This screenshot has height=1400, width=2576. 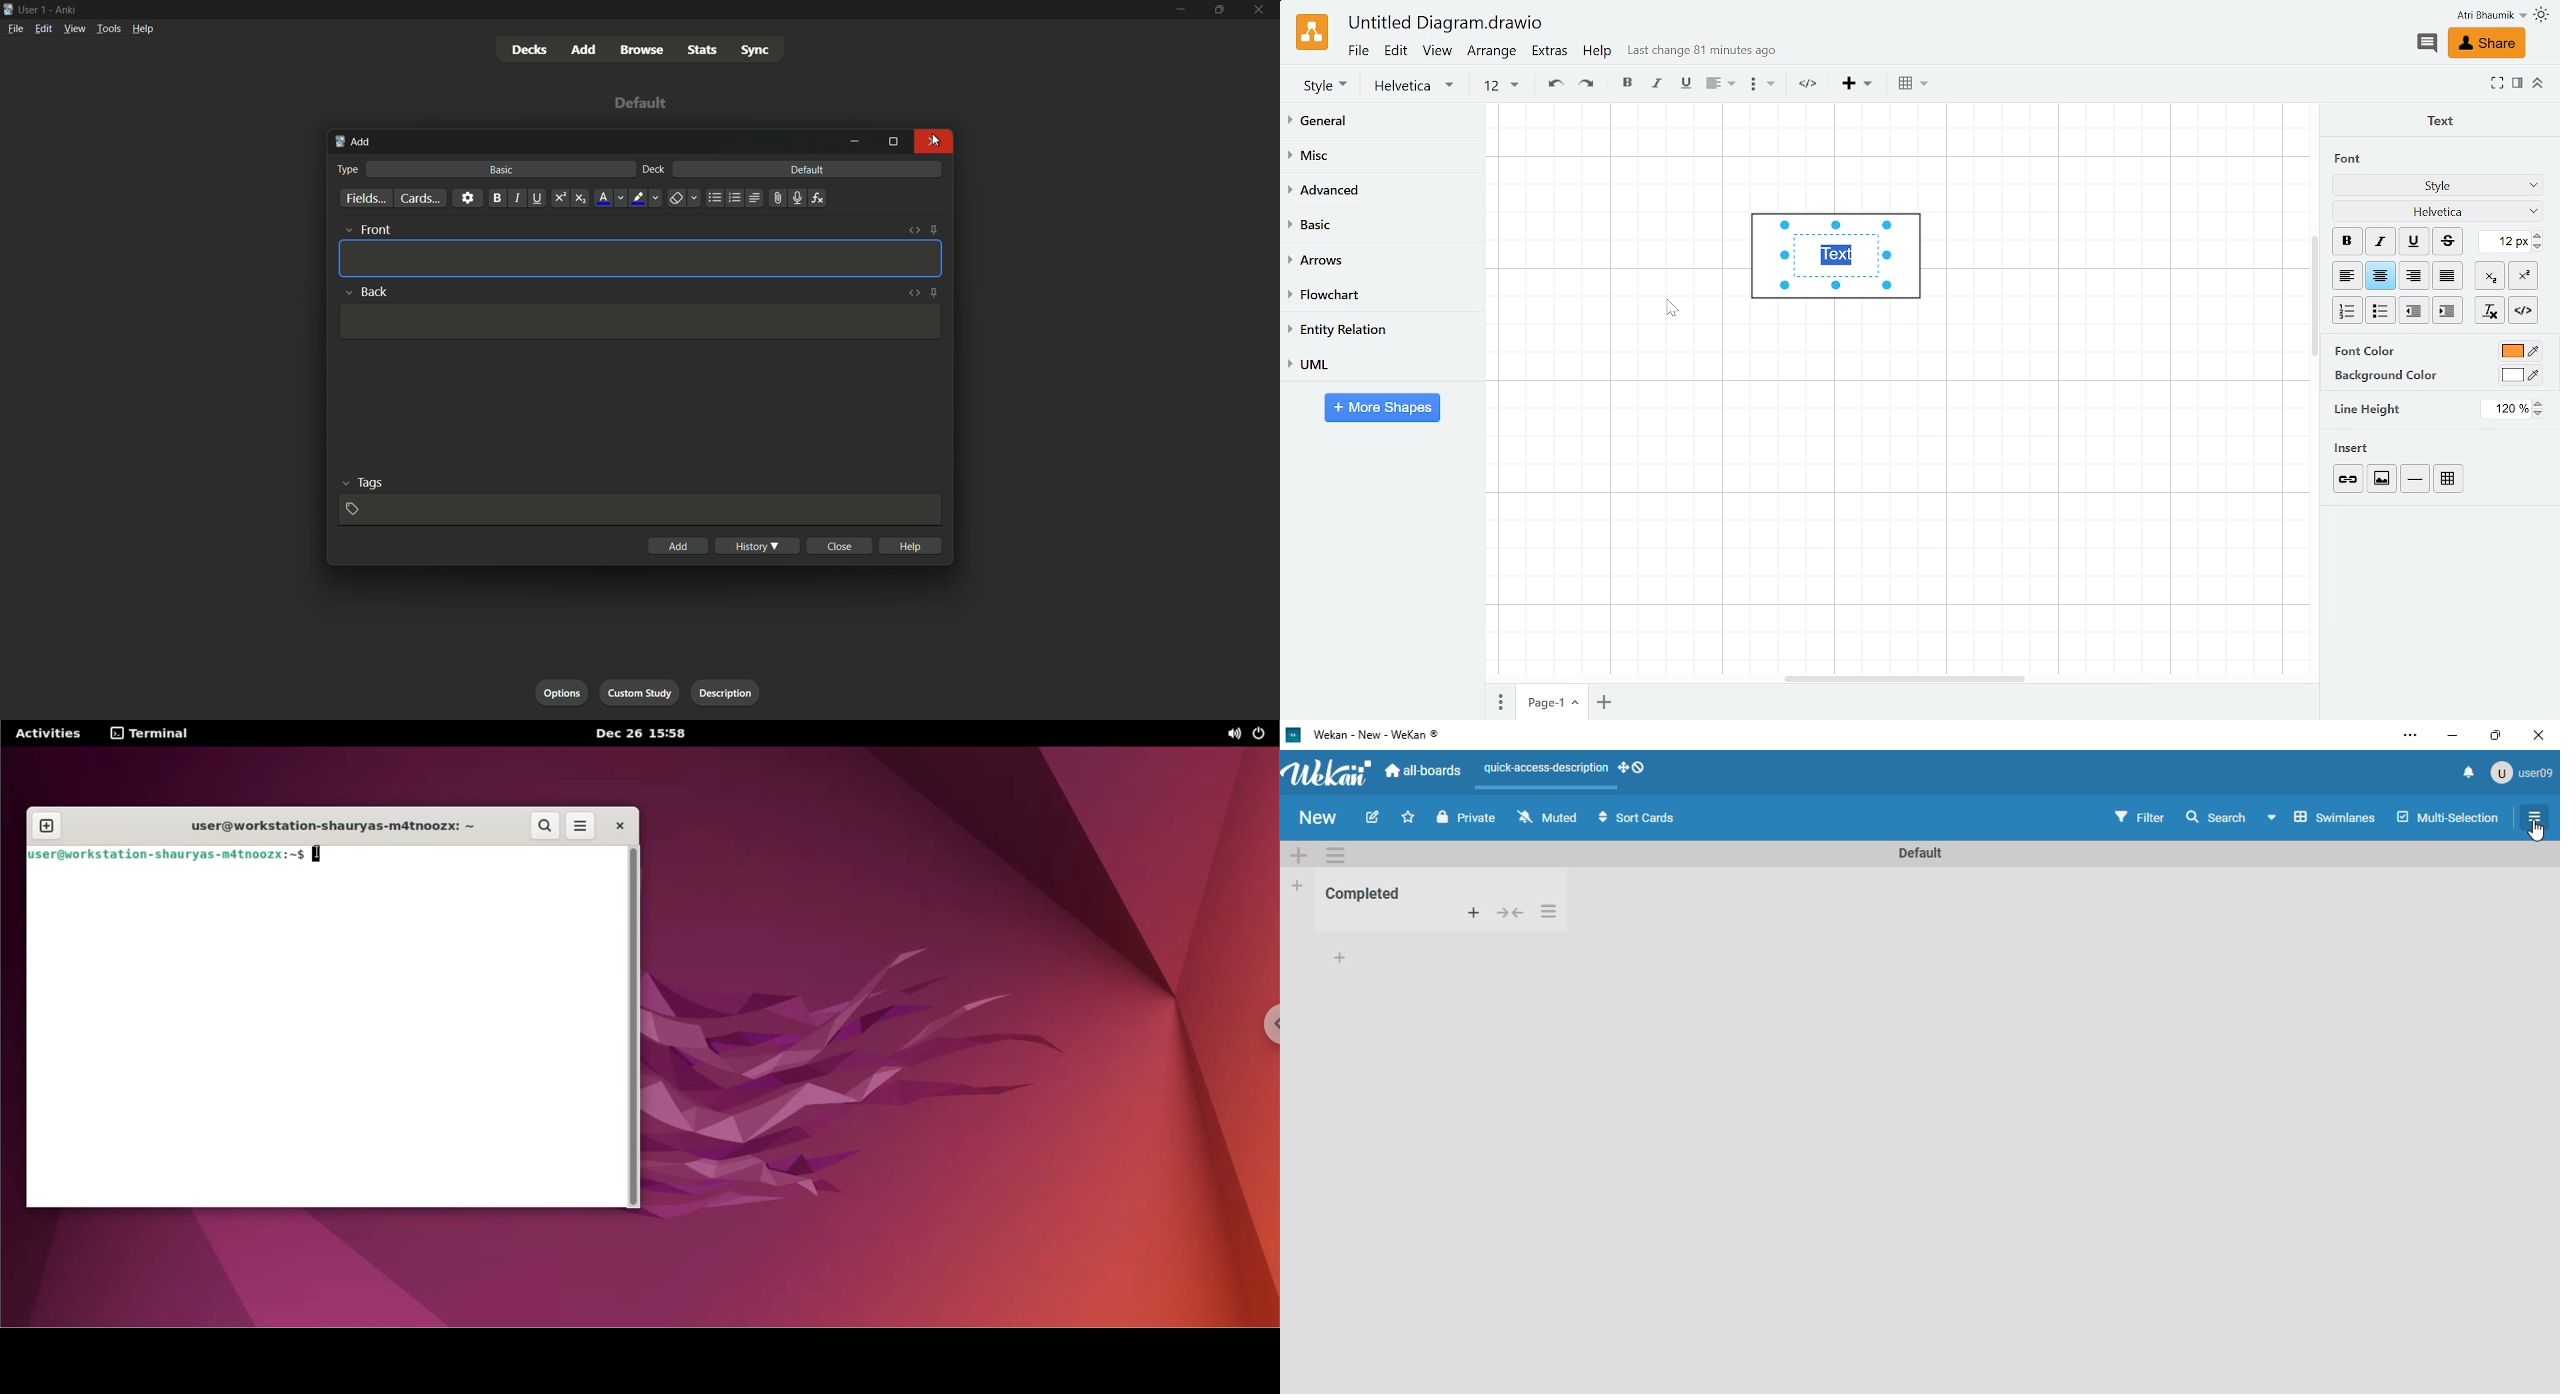 What do you see at coordinates (33, 8) in the screenshot?
I see `user-1` at bounding box center [33, 8].